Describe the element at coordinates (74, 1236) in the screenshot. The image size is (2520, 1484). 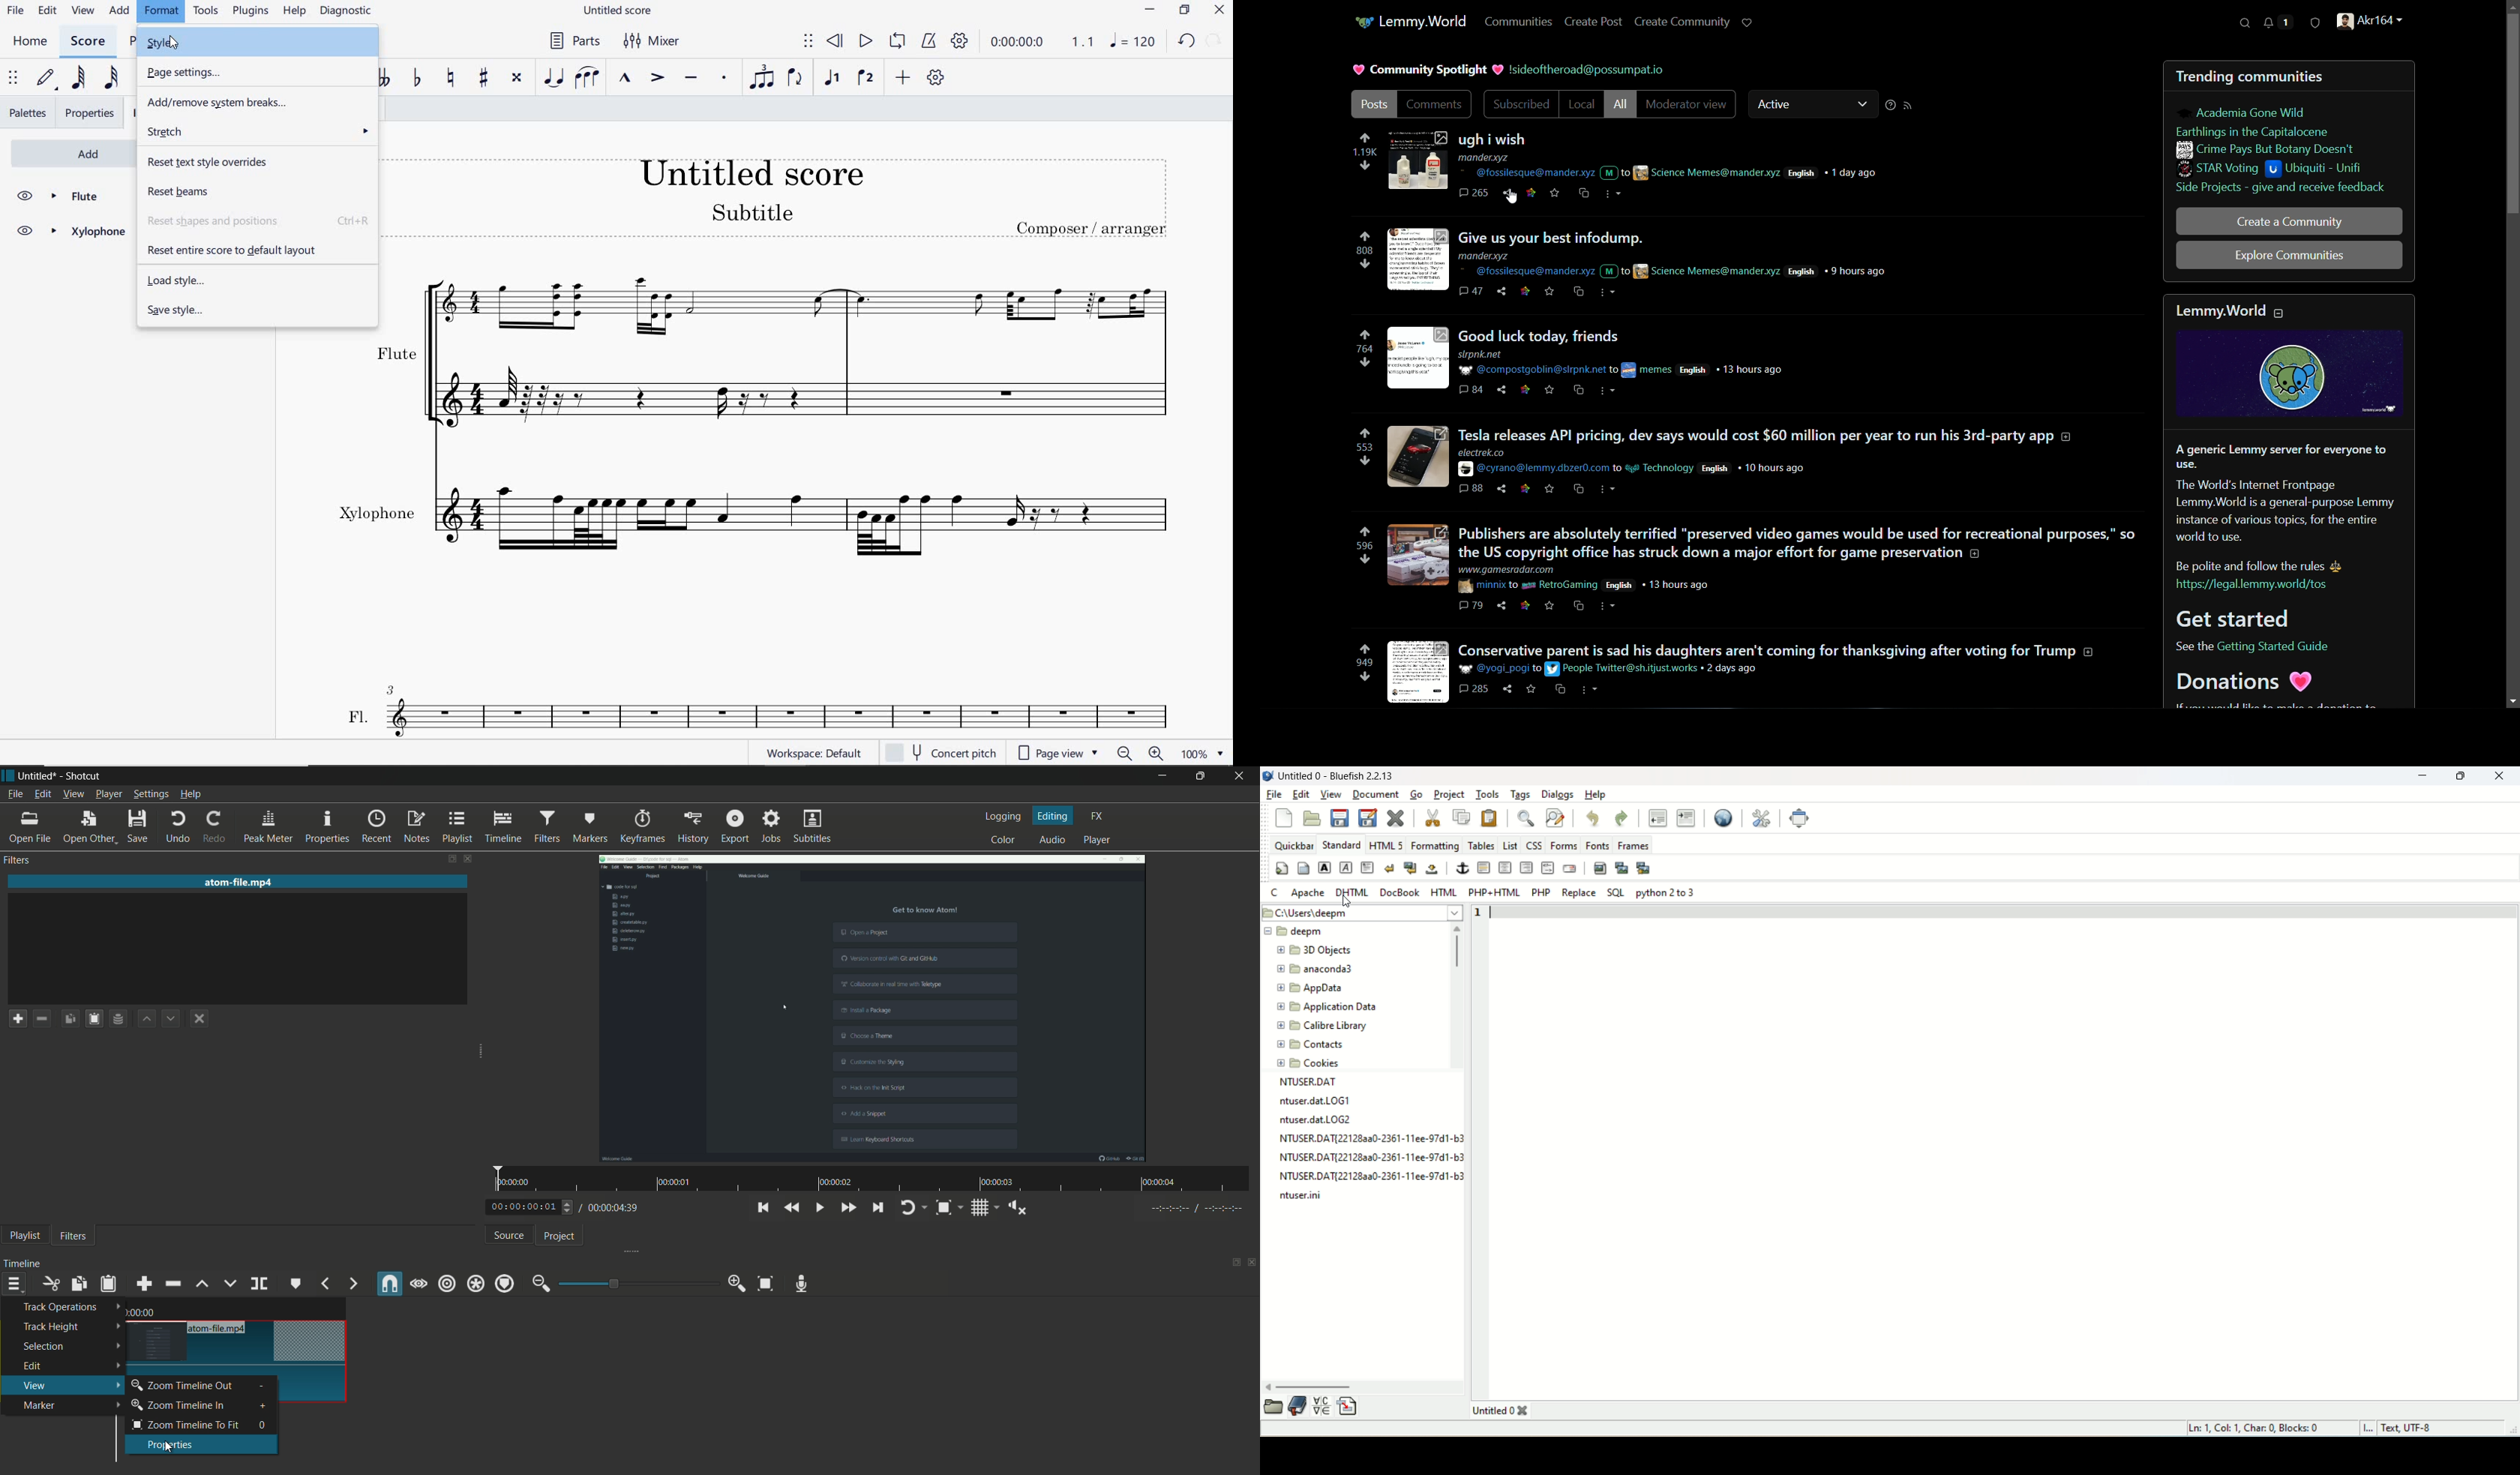
I see `filters` at that location.